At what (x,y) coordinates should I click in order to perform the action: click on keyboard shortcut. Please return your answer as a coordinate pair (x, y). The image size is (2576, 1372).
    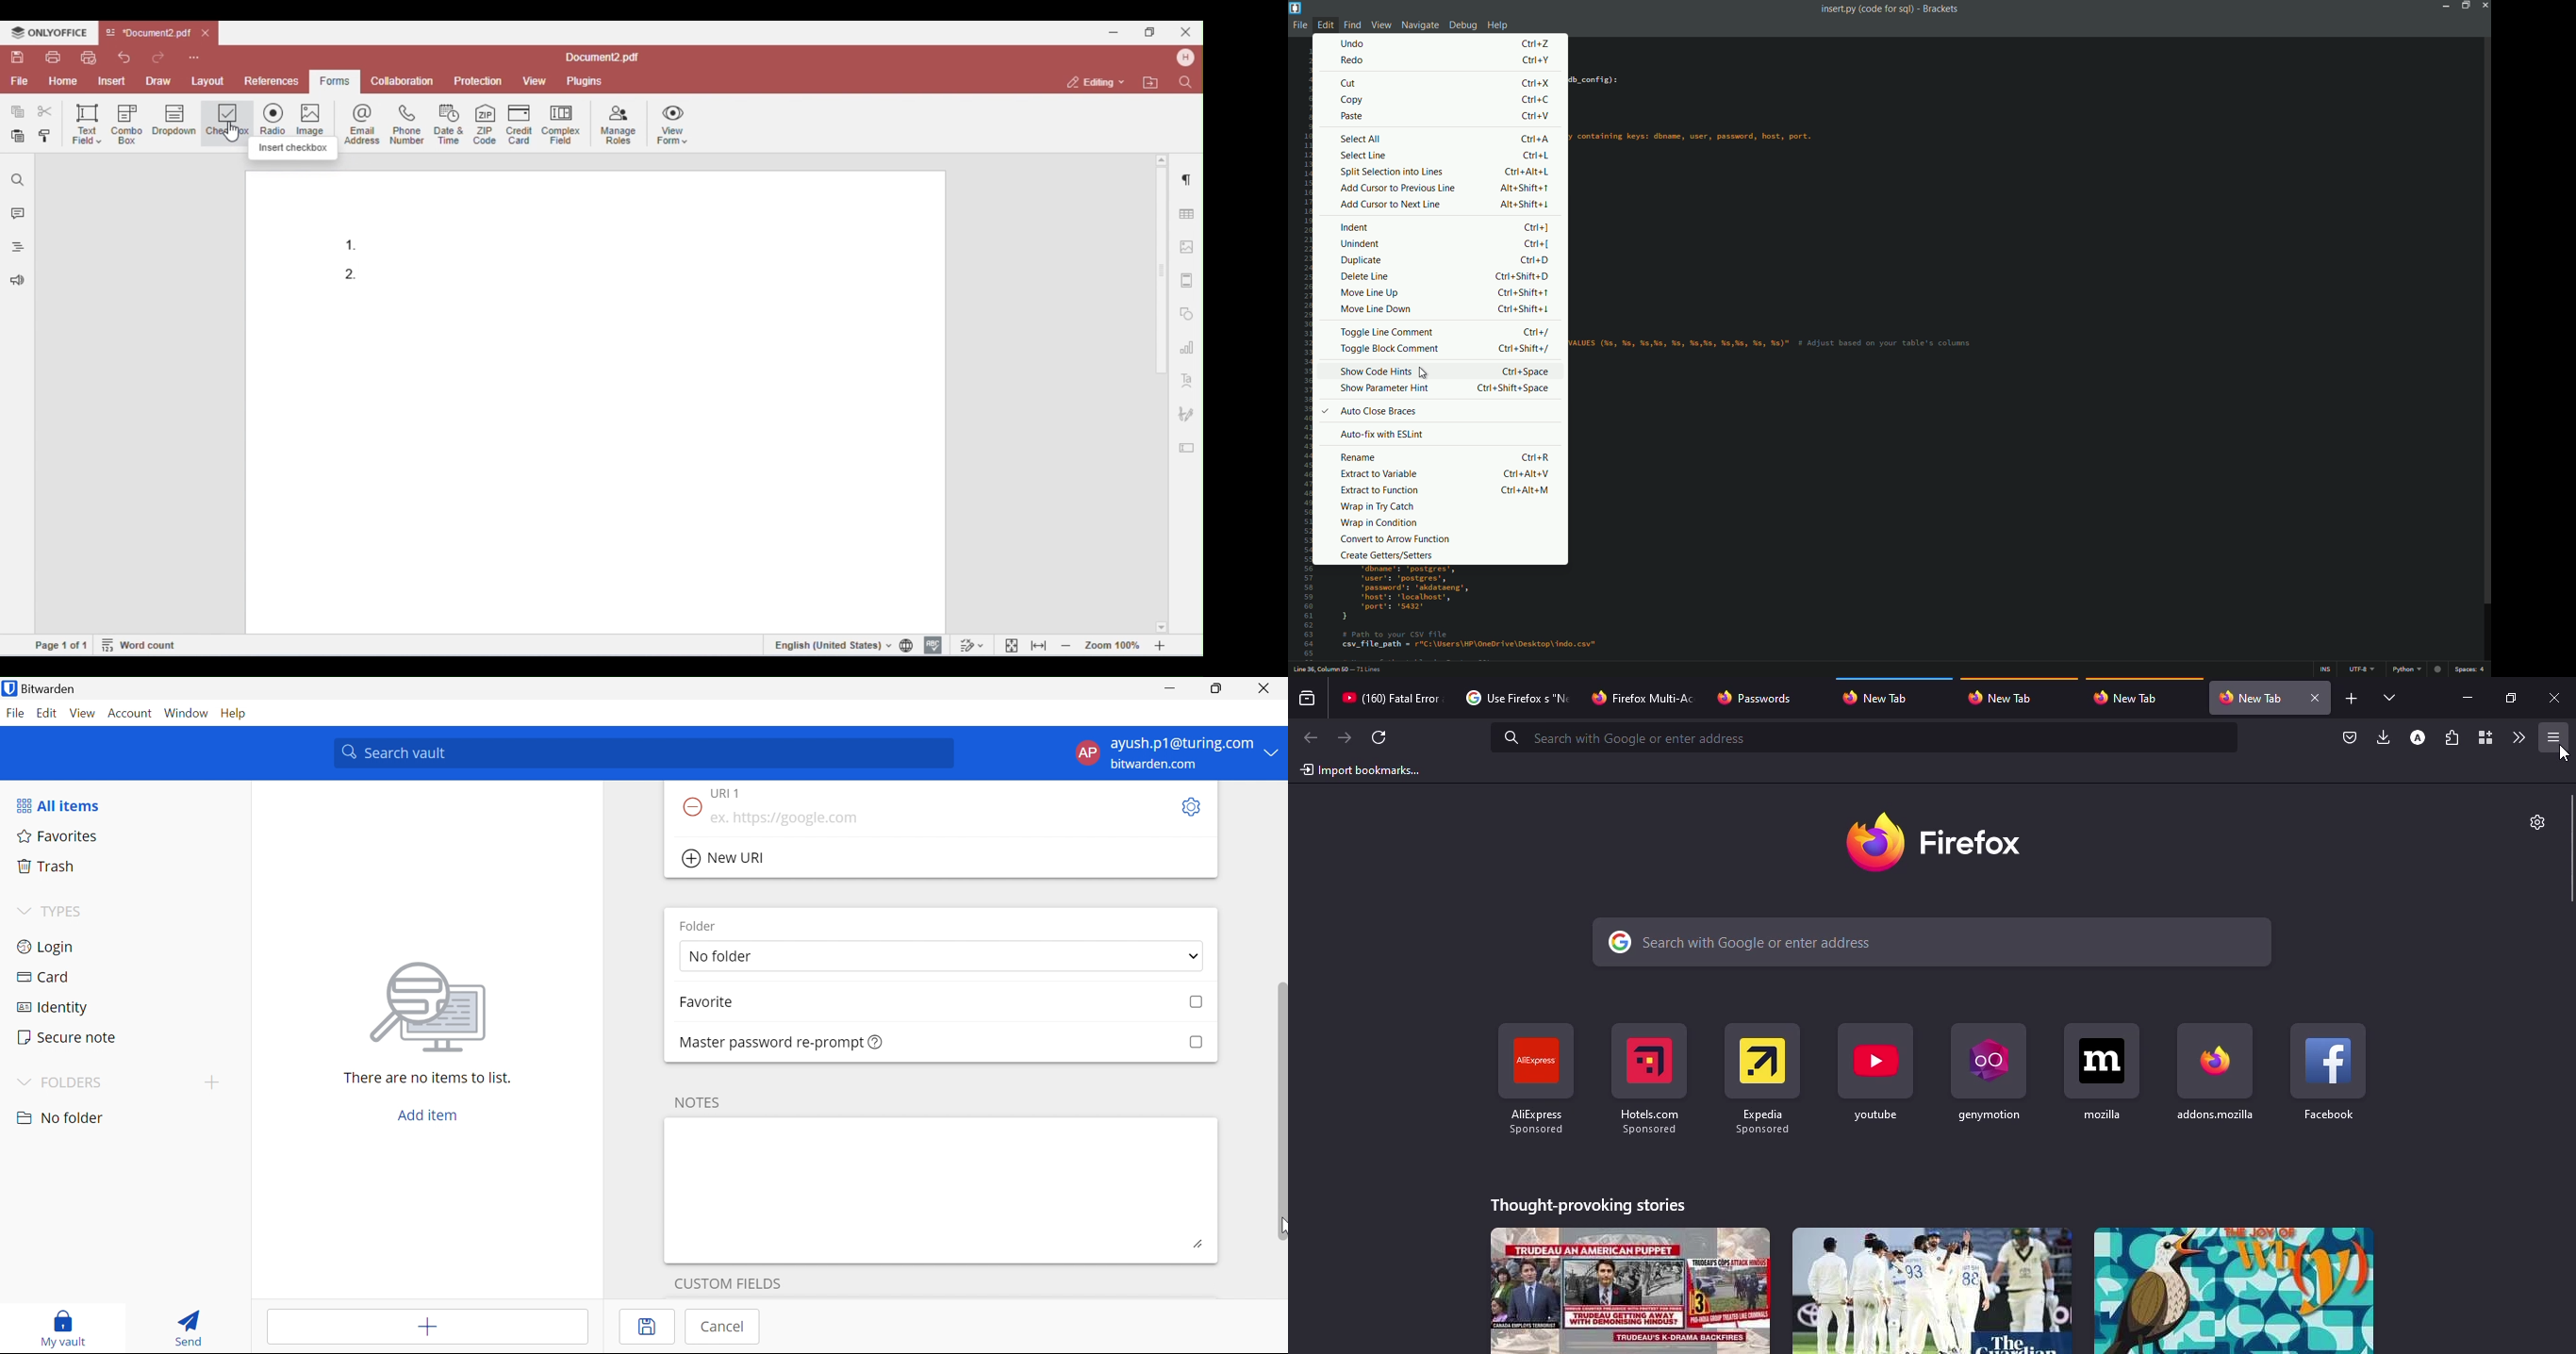
    Looking at the image, I should click on (1535, 83).